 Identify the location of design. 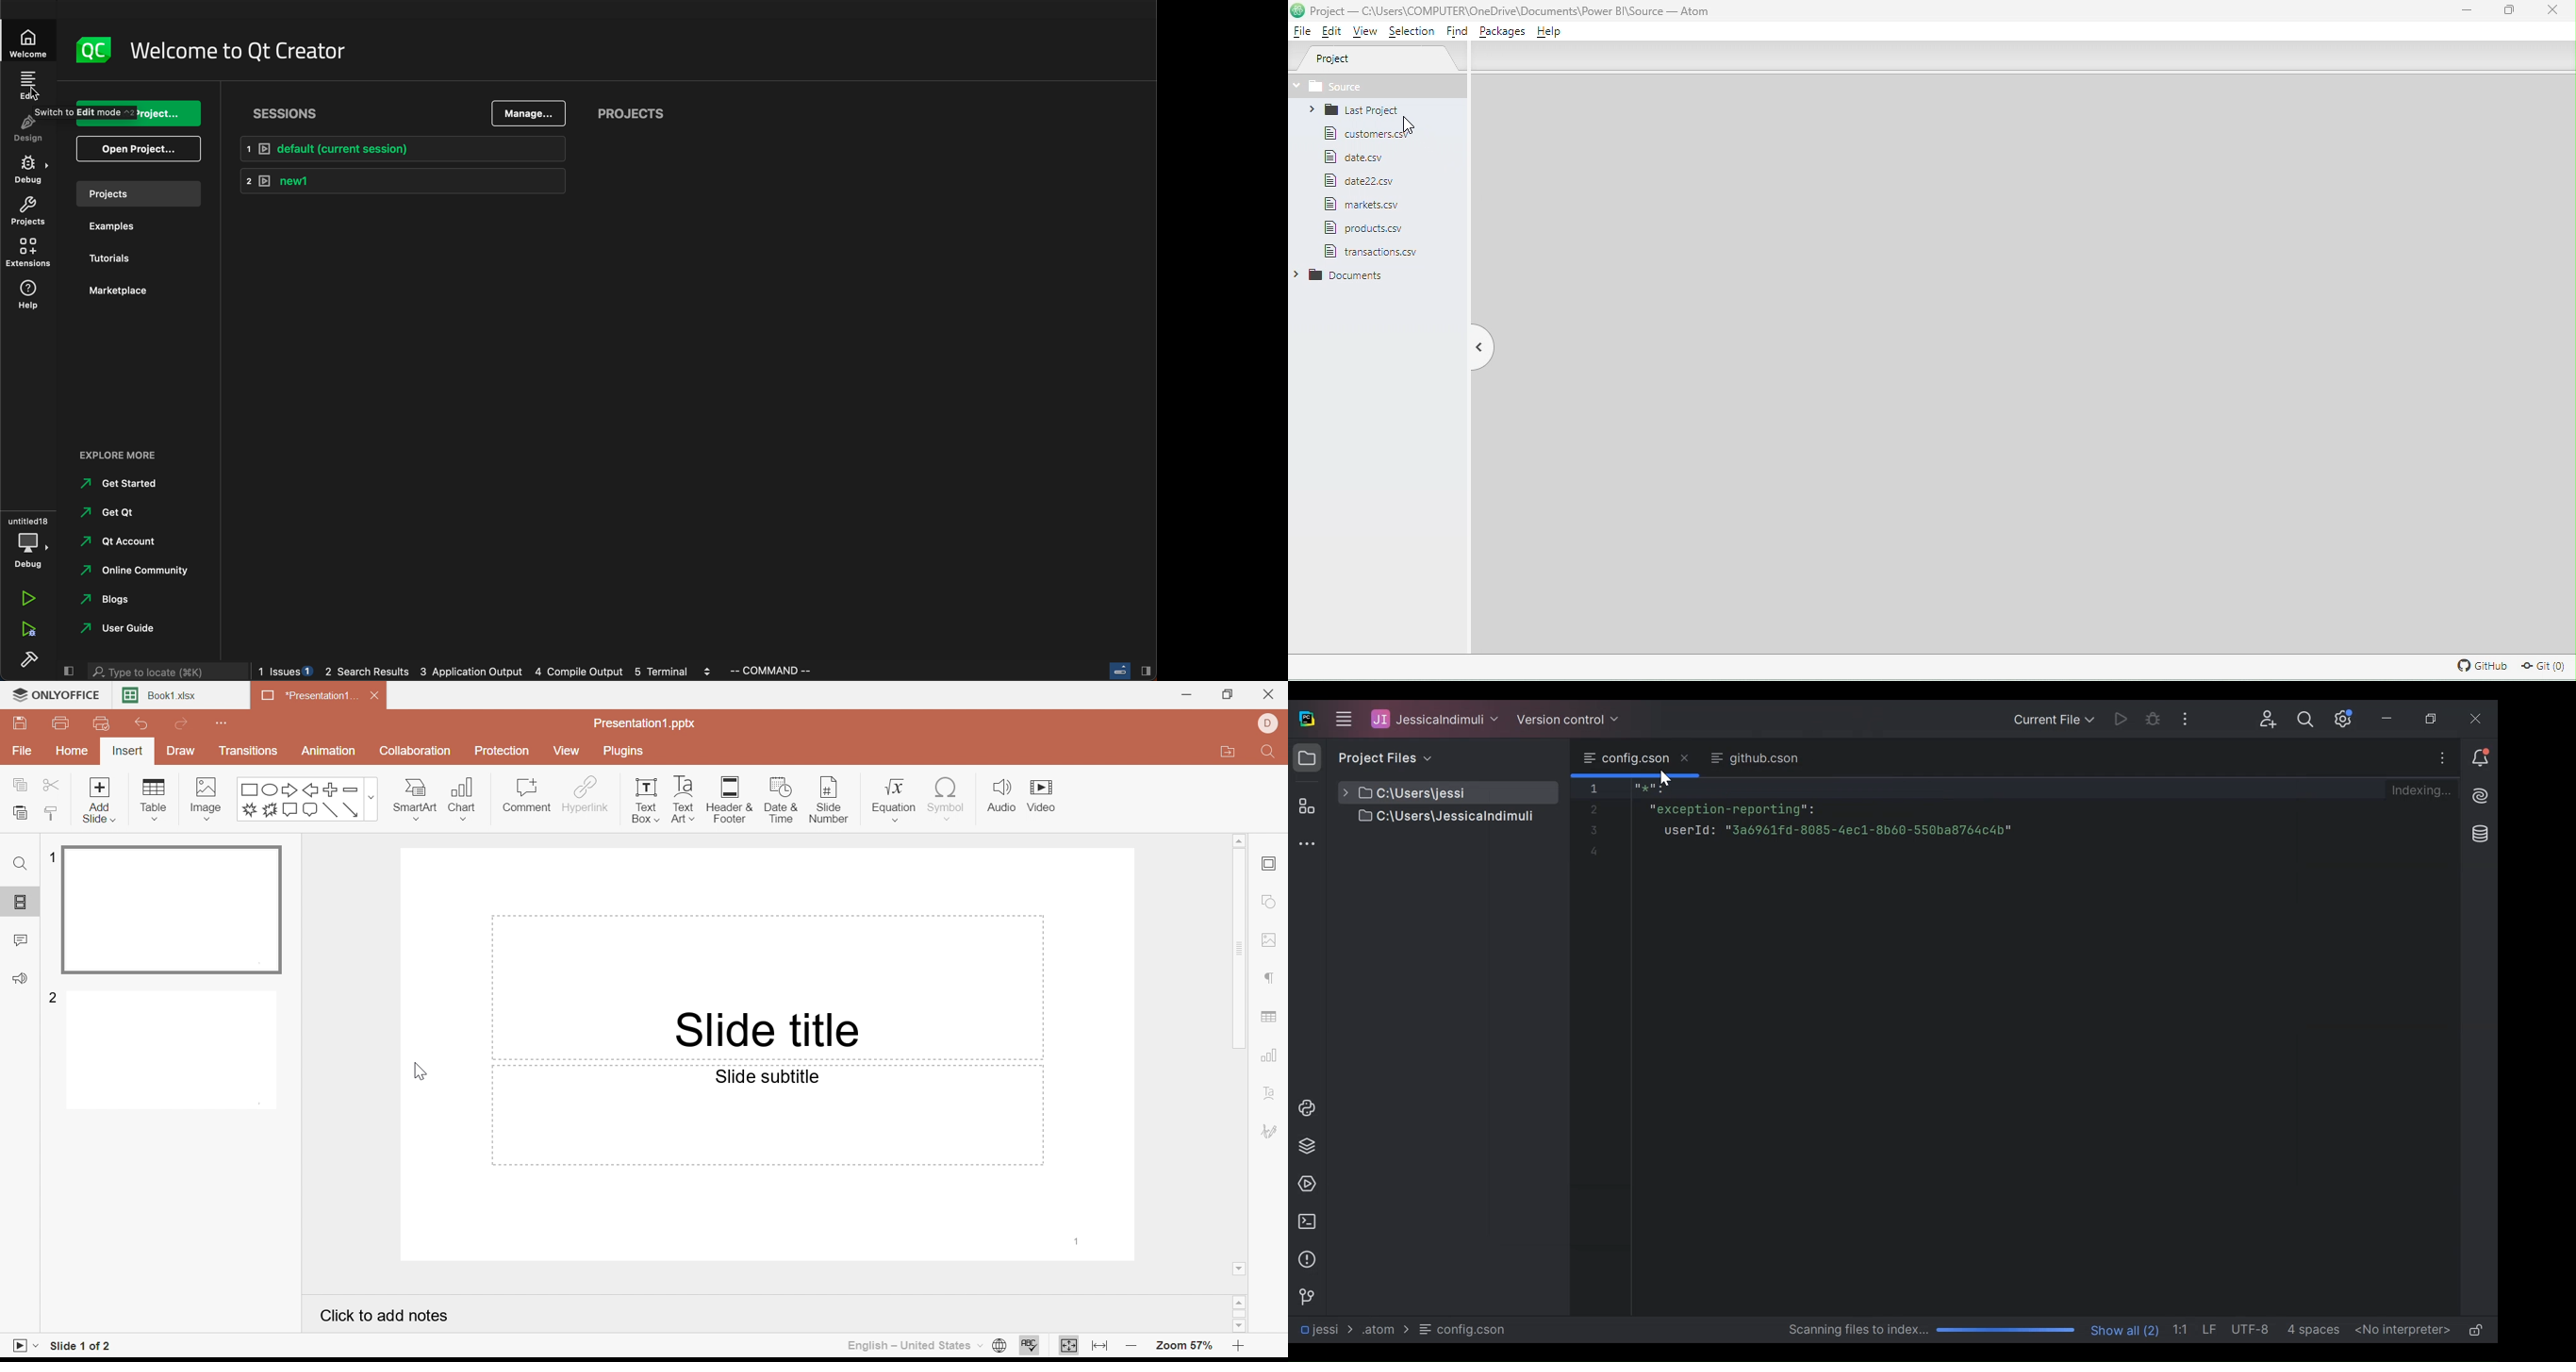
(35, 127).